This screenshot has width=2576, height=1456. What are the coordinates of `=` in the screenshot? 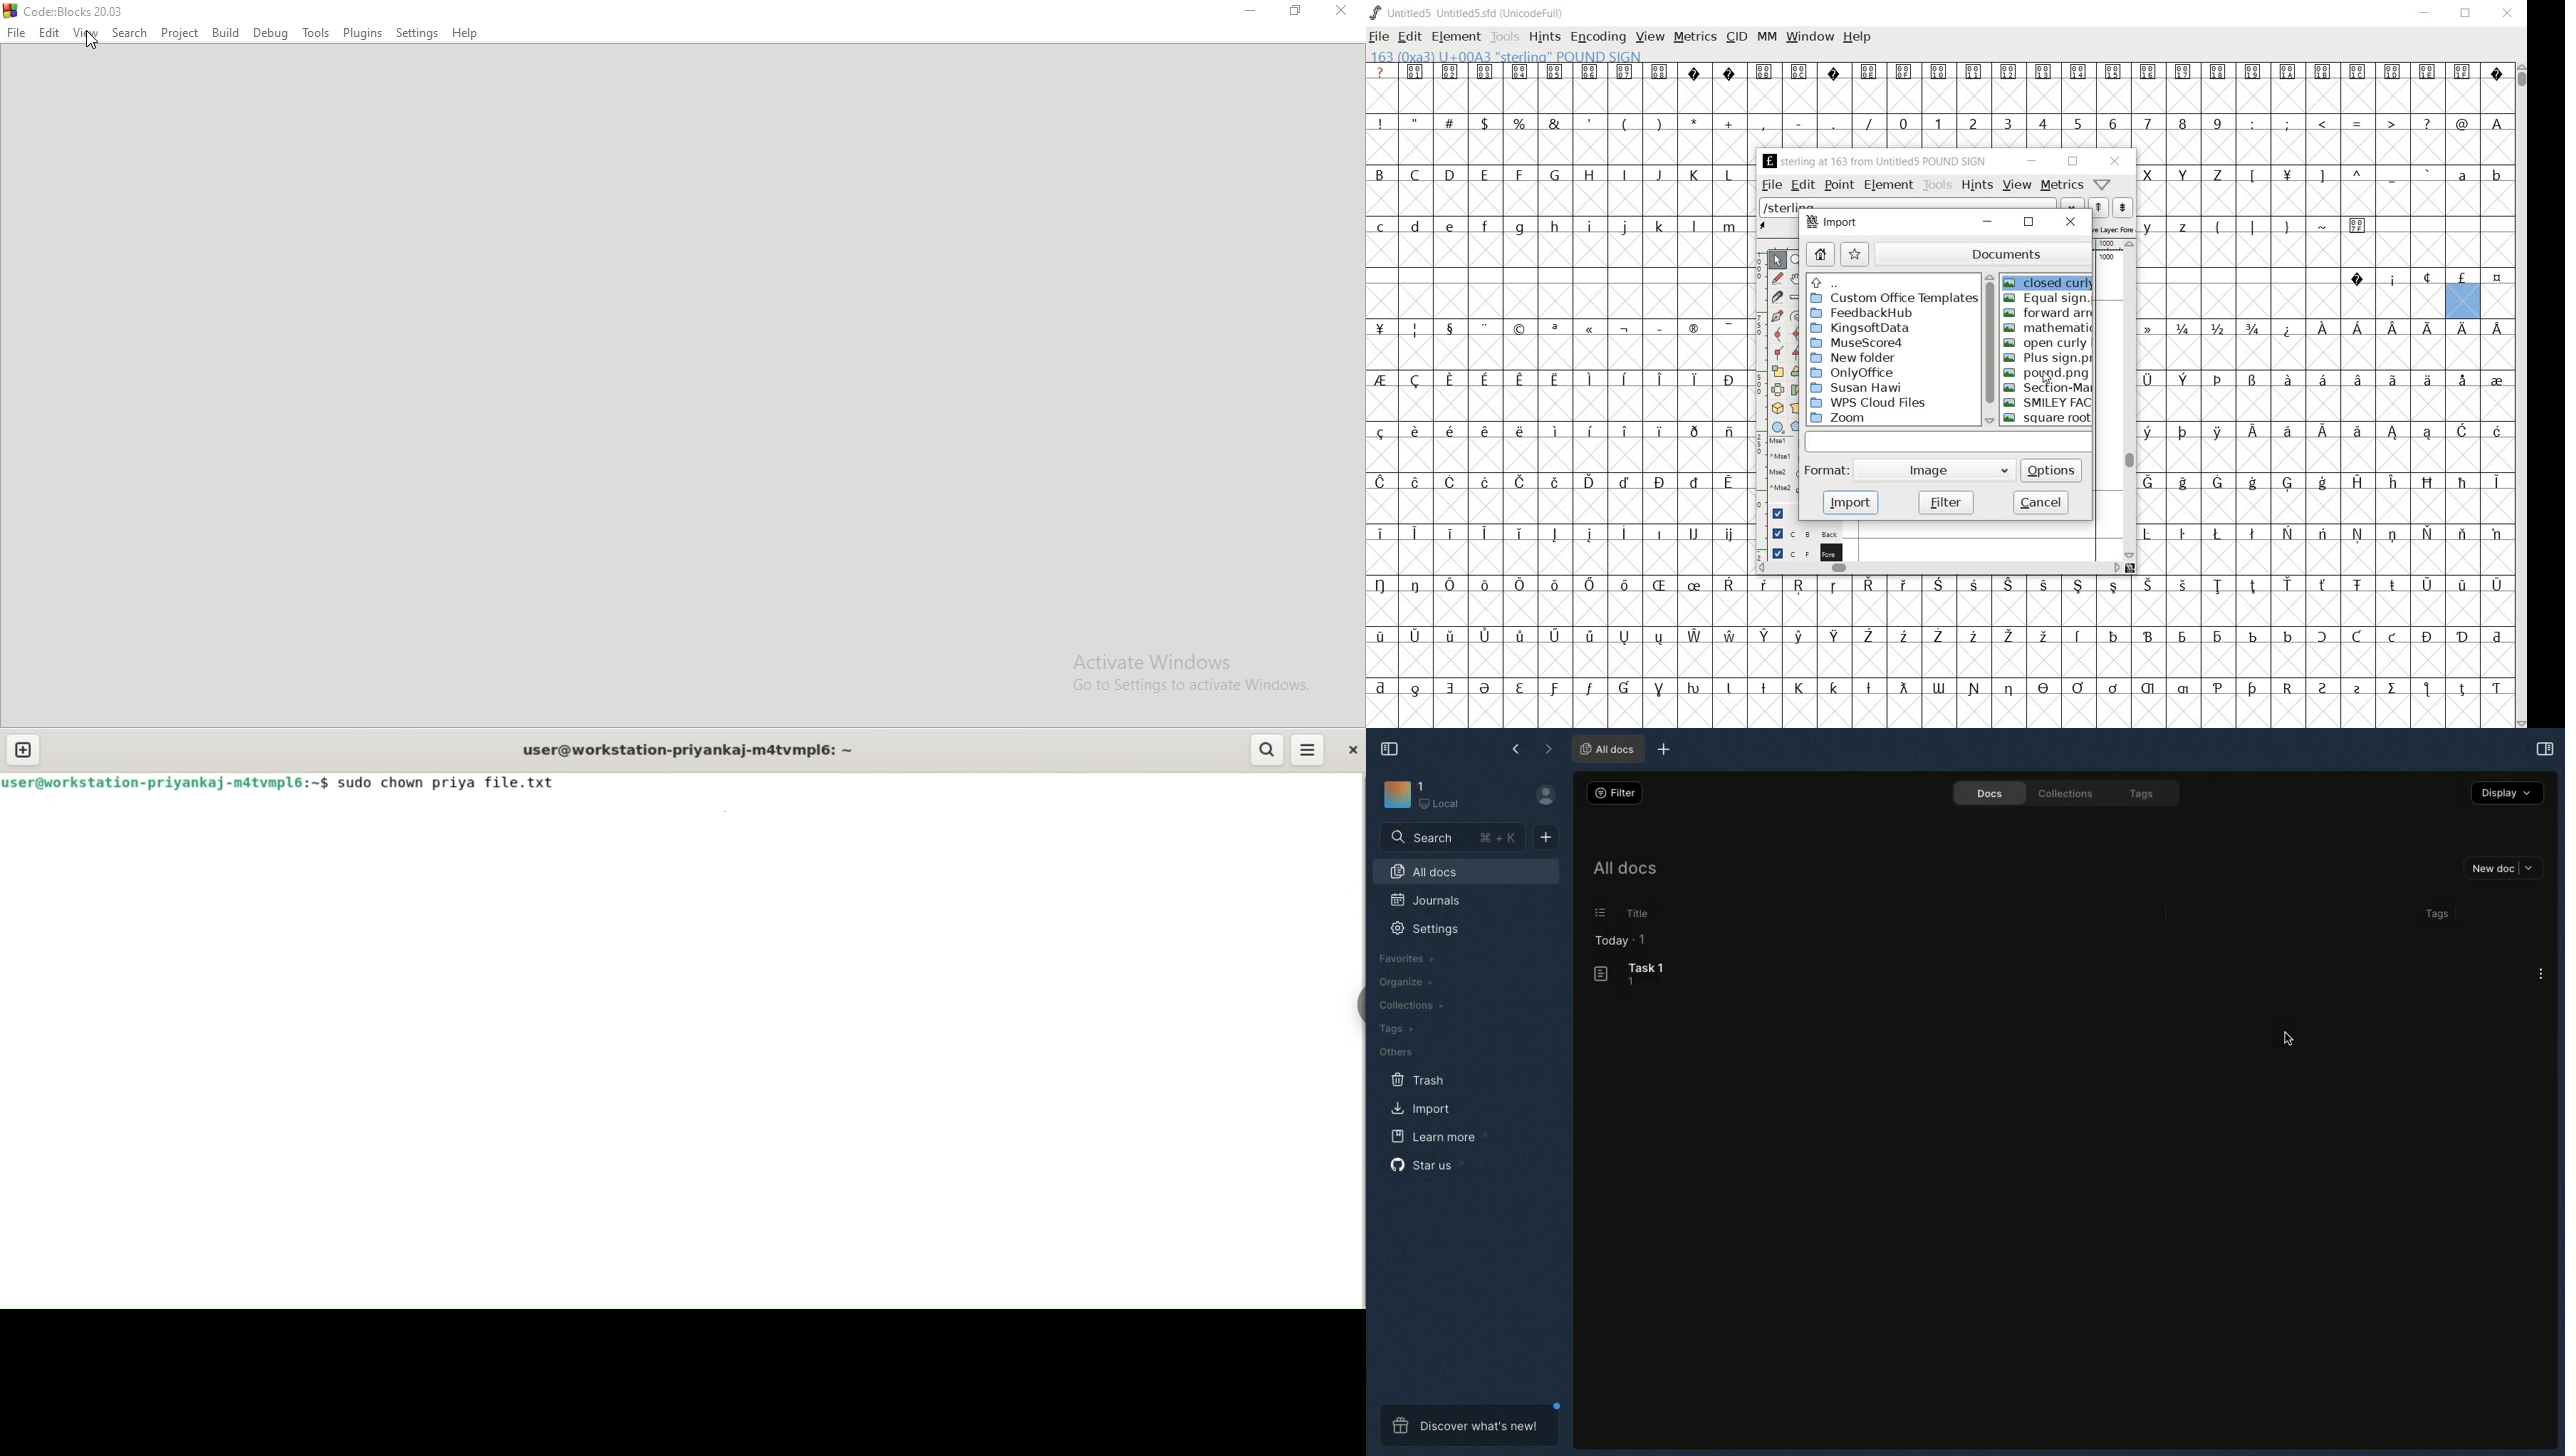 It's located at (2358, 123).